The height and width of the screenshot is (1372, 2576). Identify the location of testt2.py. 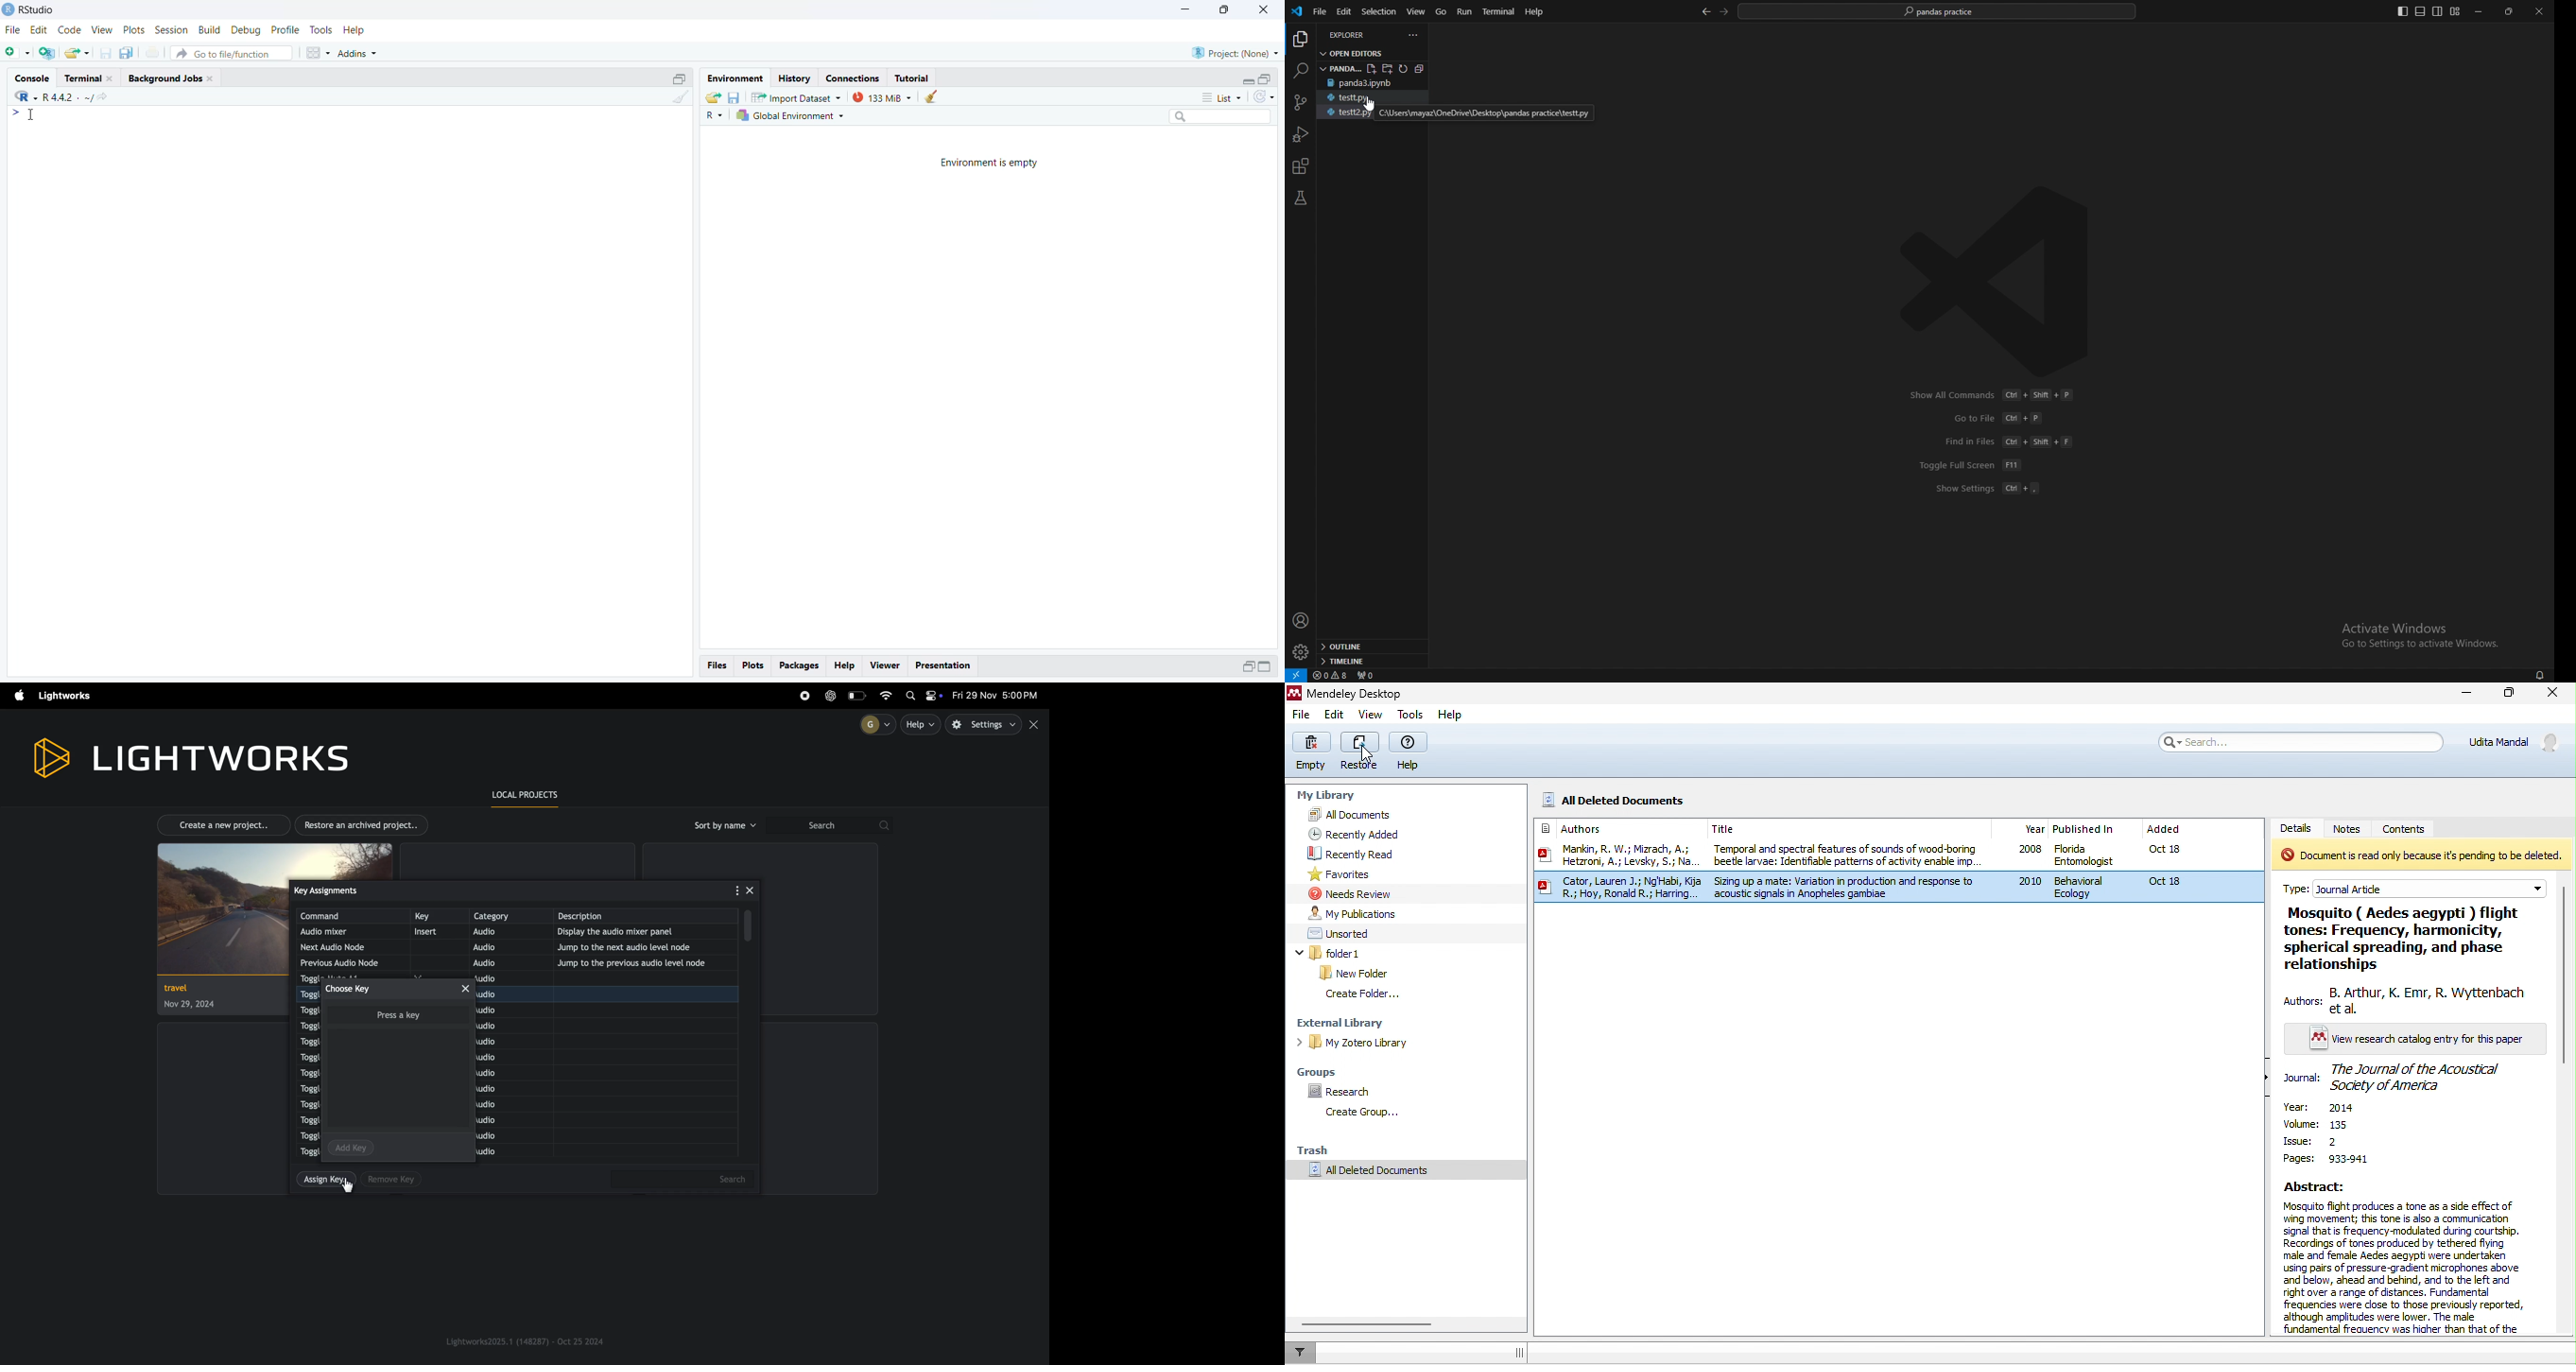
(1344, 113).